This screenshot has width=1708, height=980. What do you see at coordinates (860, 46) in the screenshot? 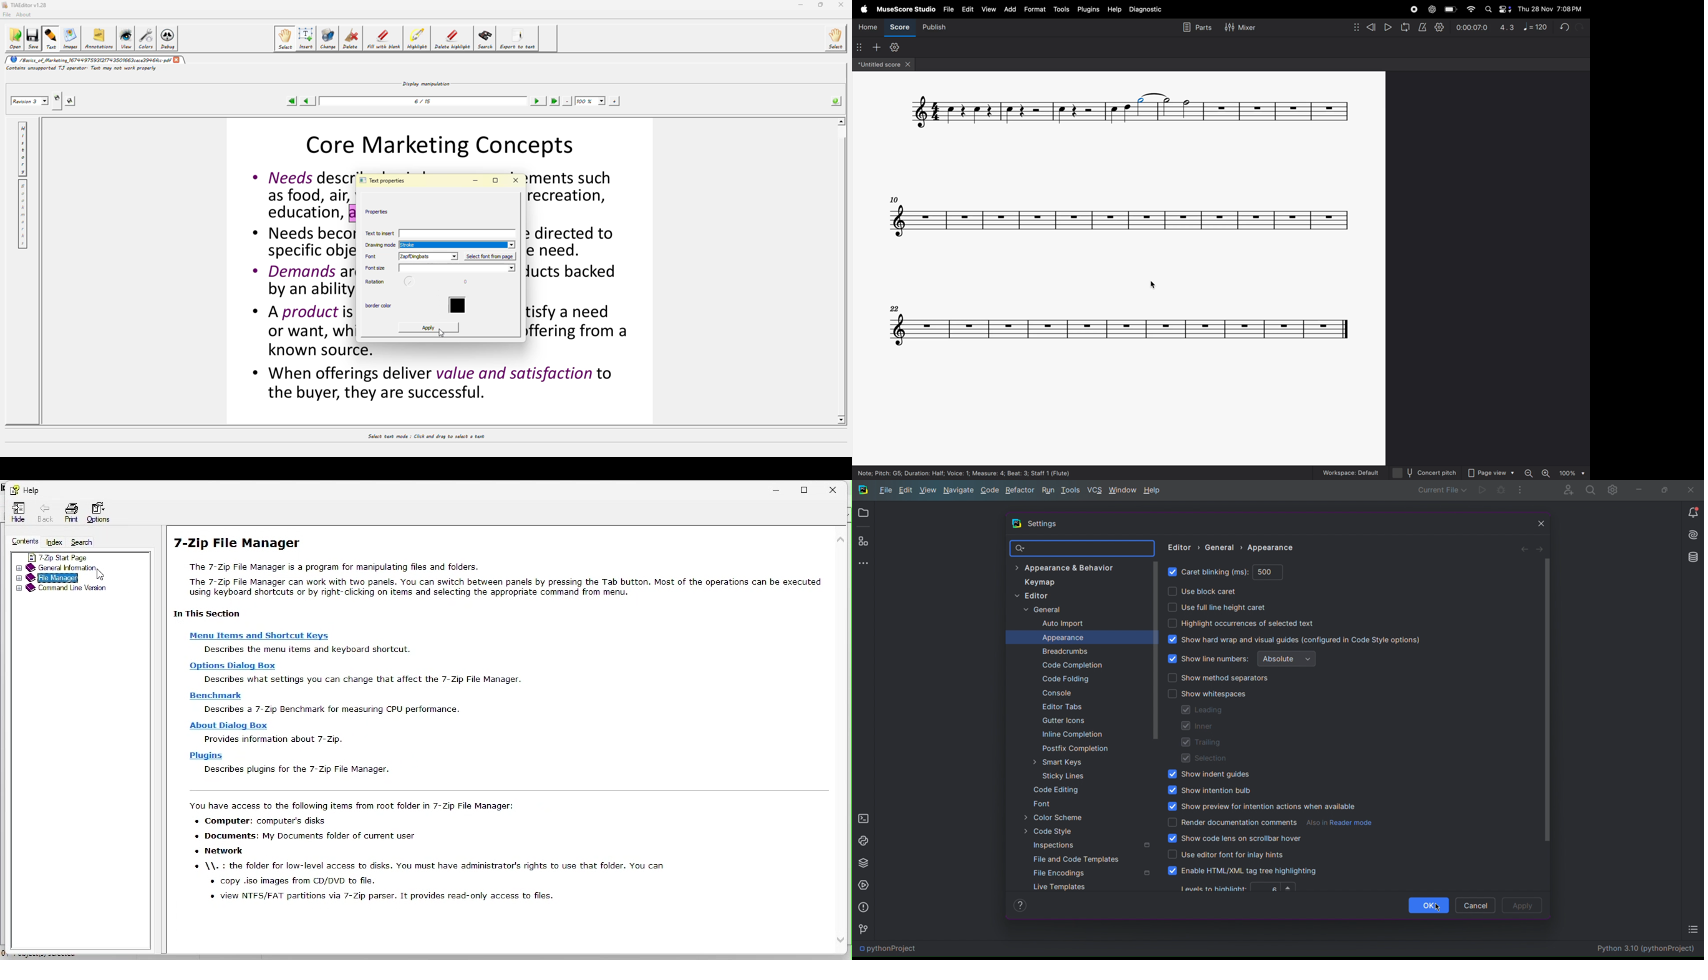
I see `options` at bounding box center [860, 46].